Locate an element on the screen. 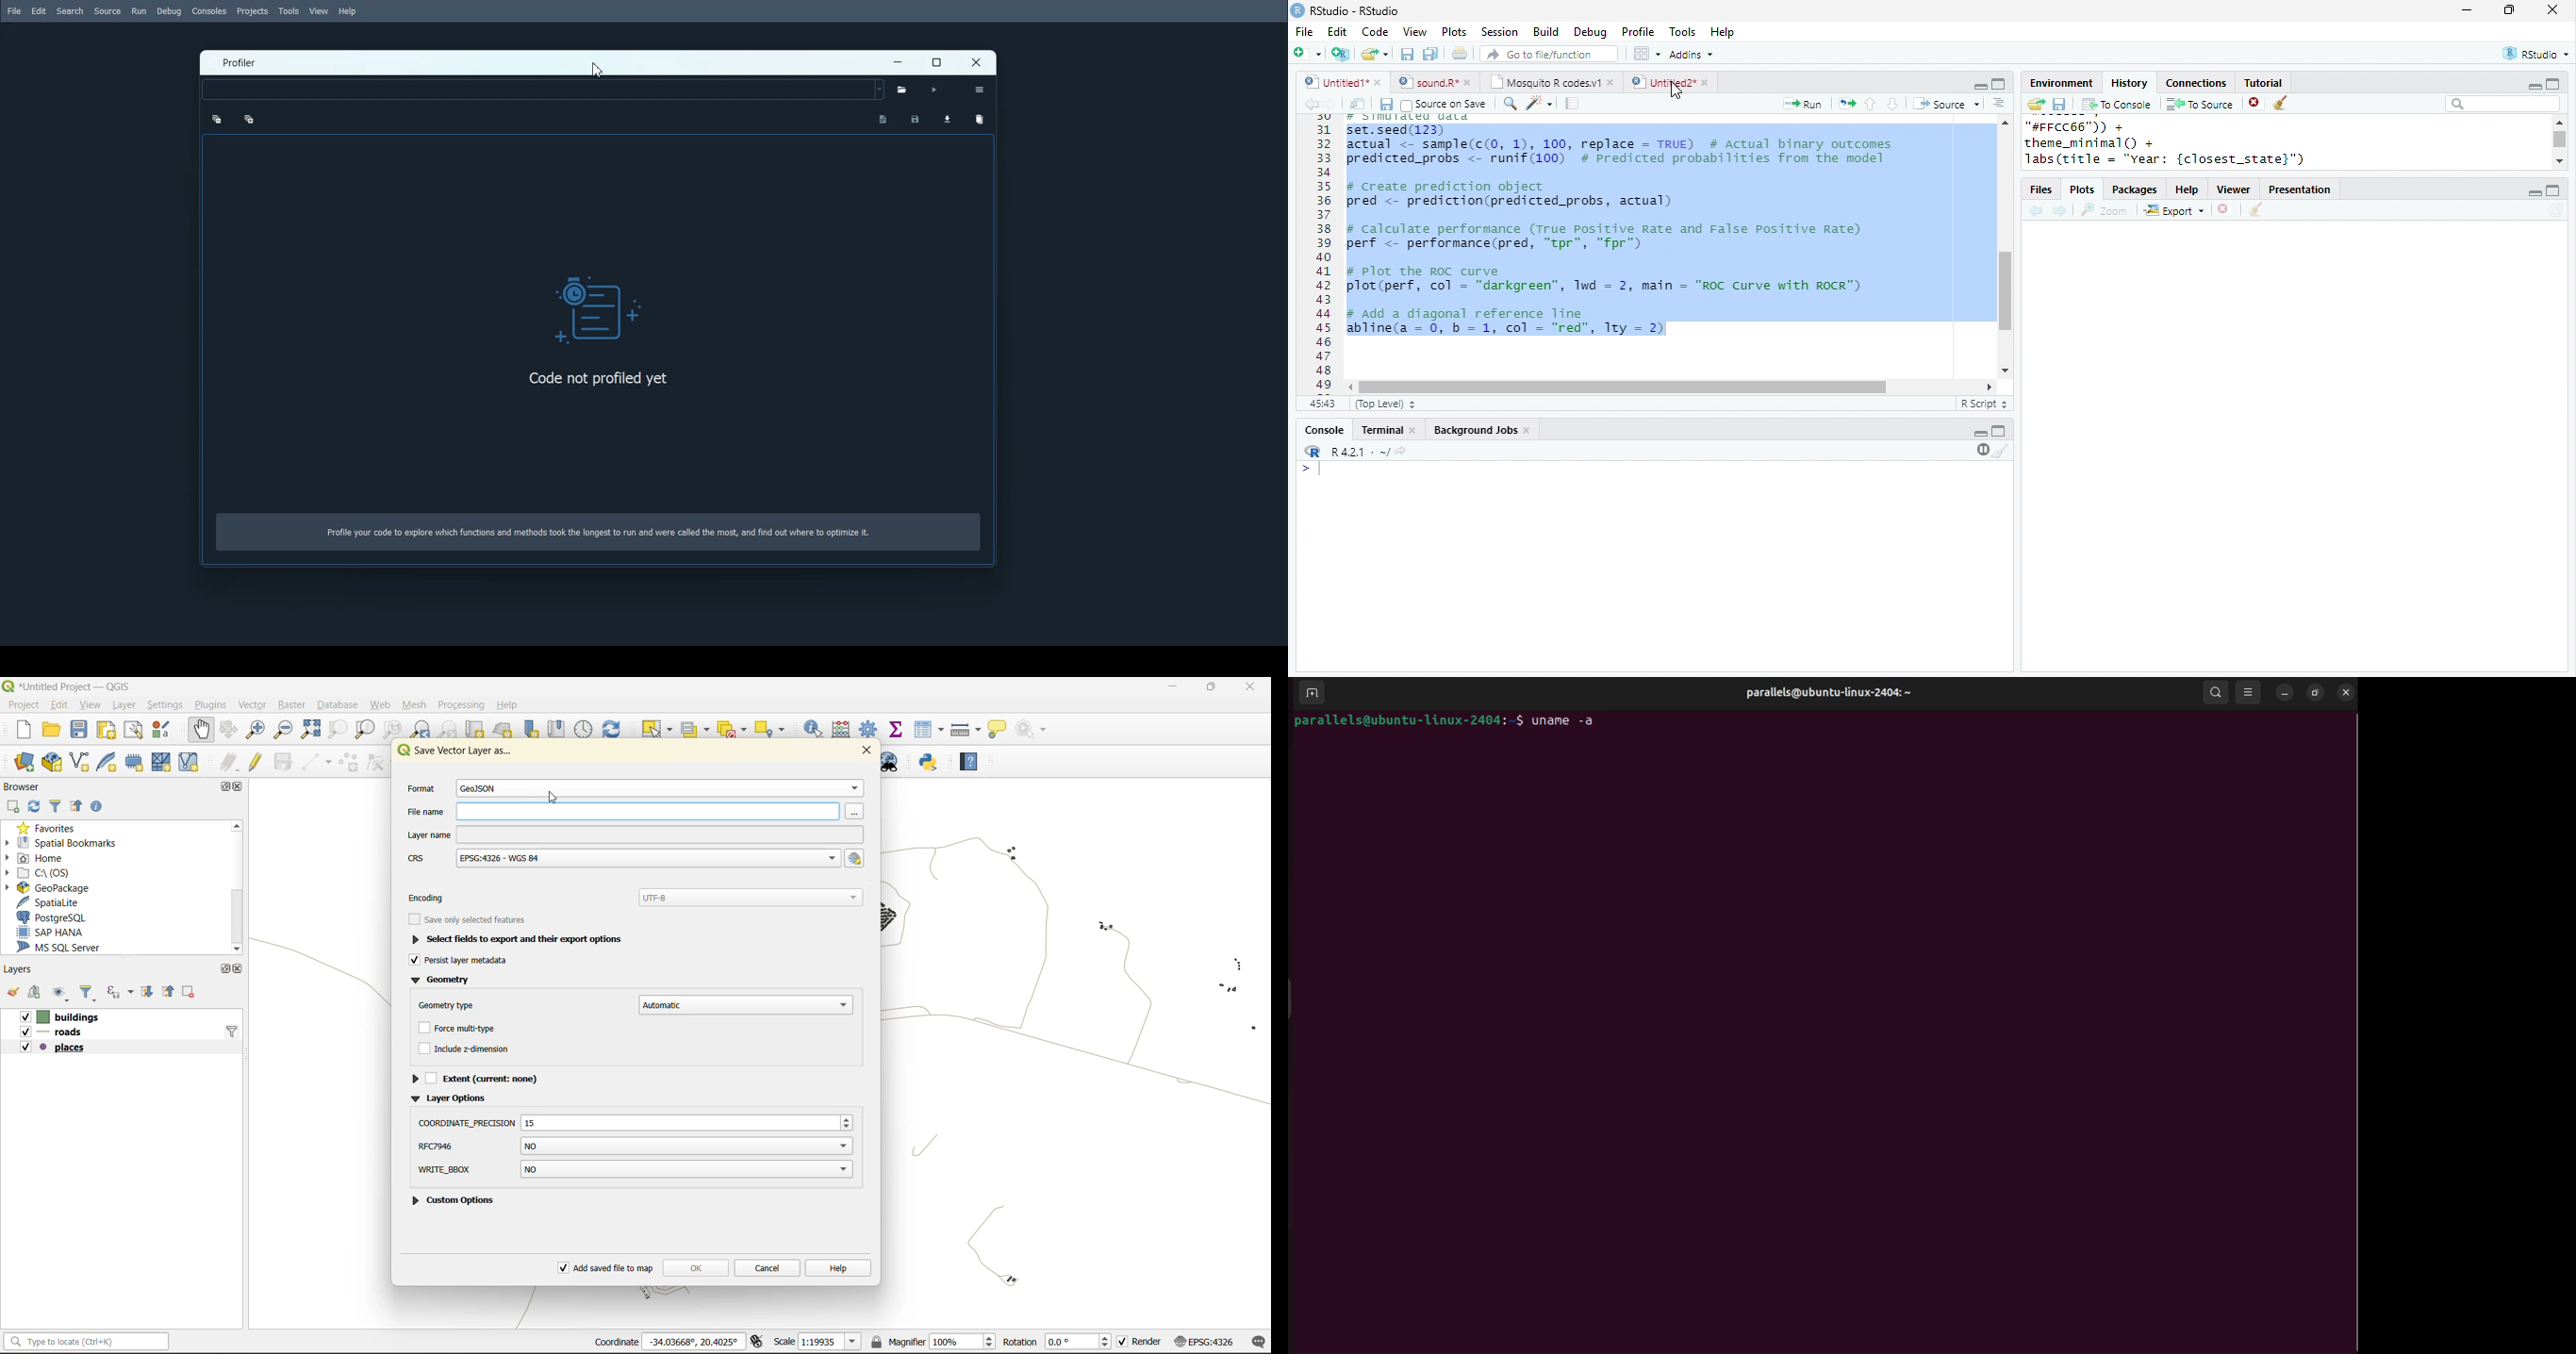 This screenshot has height=1372, width=2576. pause is located at coordinates (1981, 450).